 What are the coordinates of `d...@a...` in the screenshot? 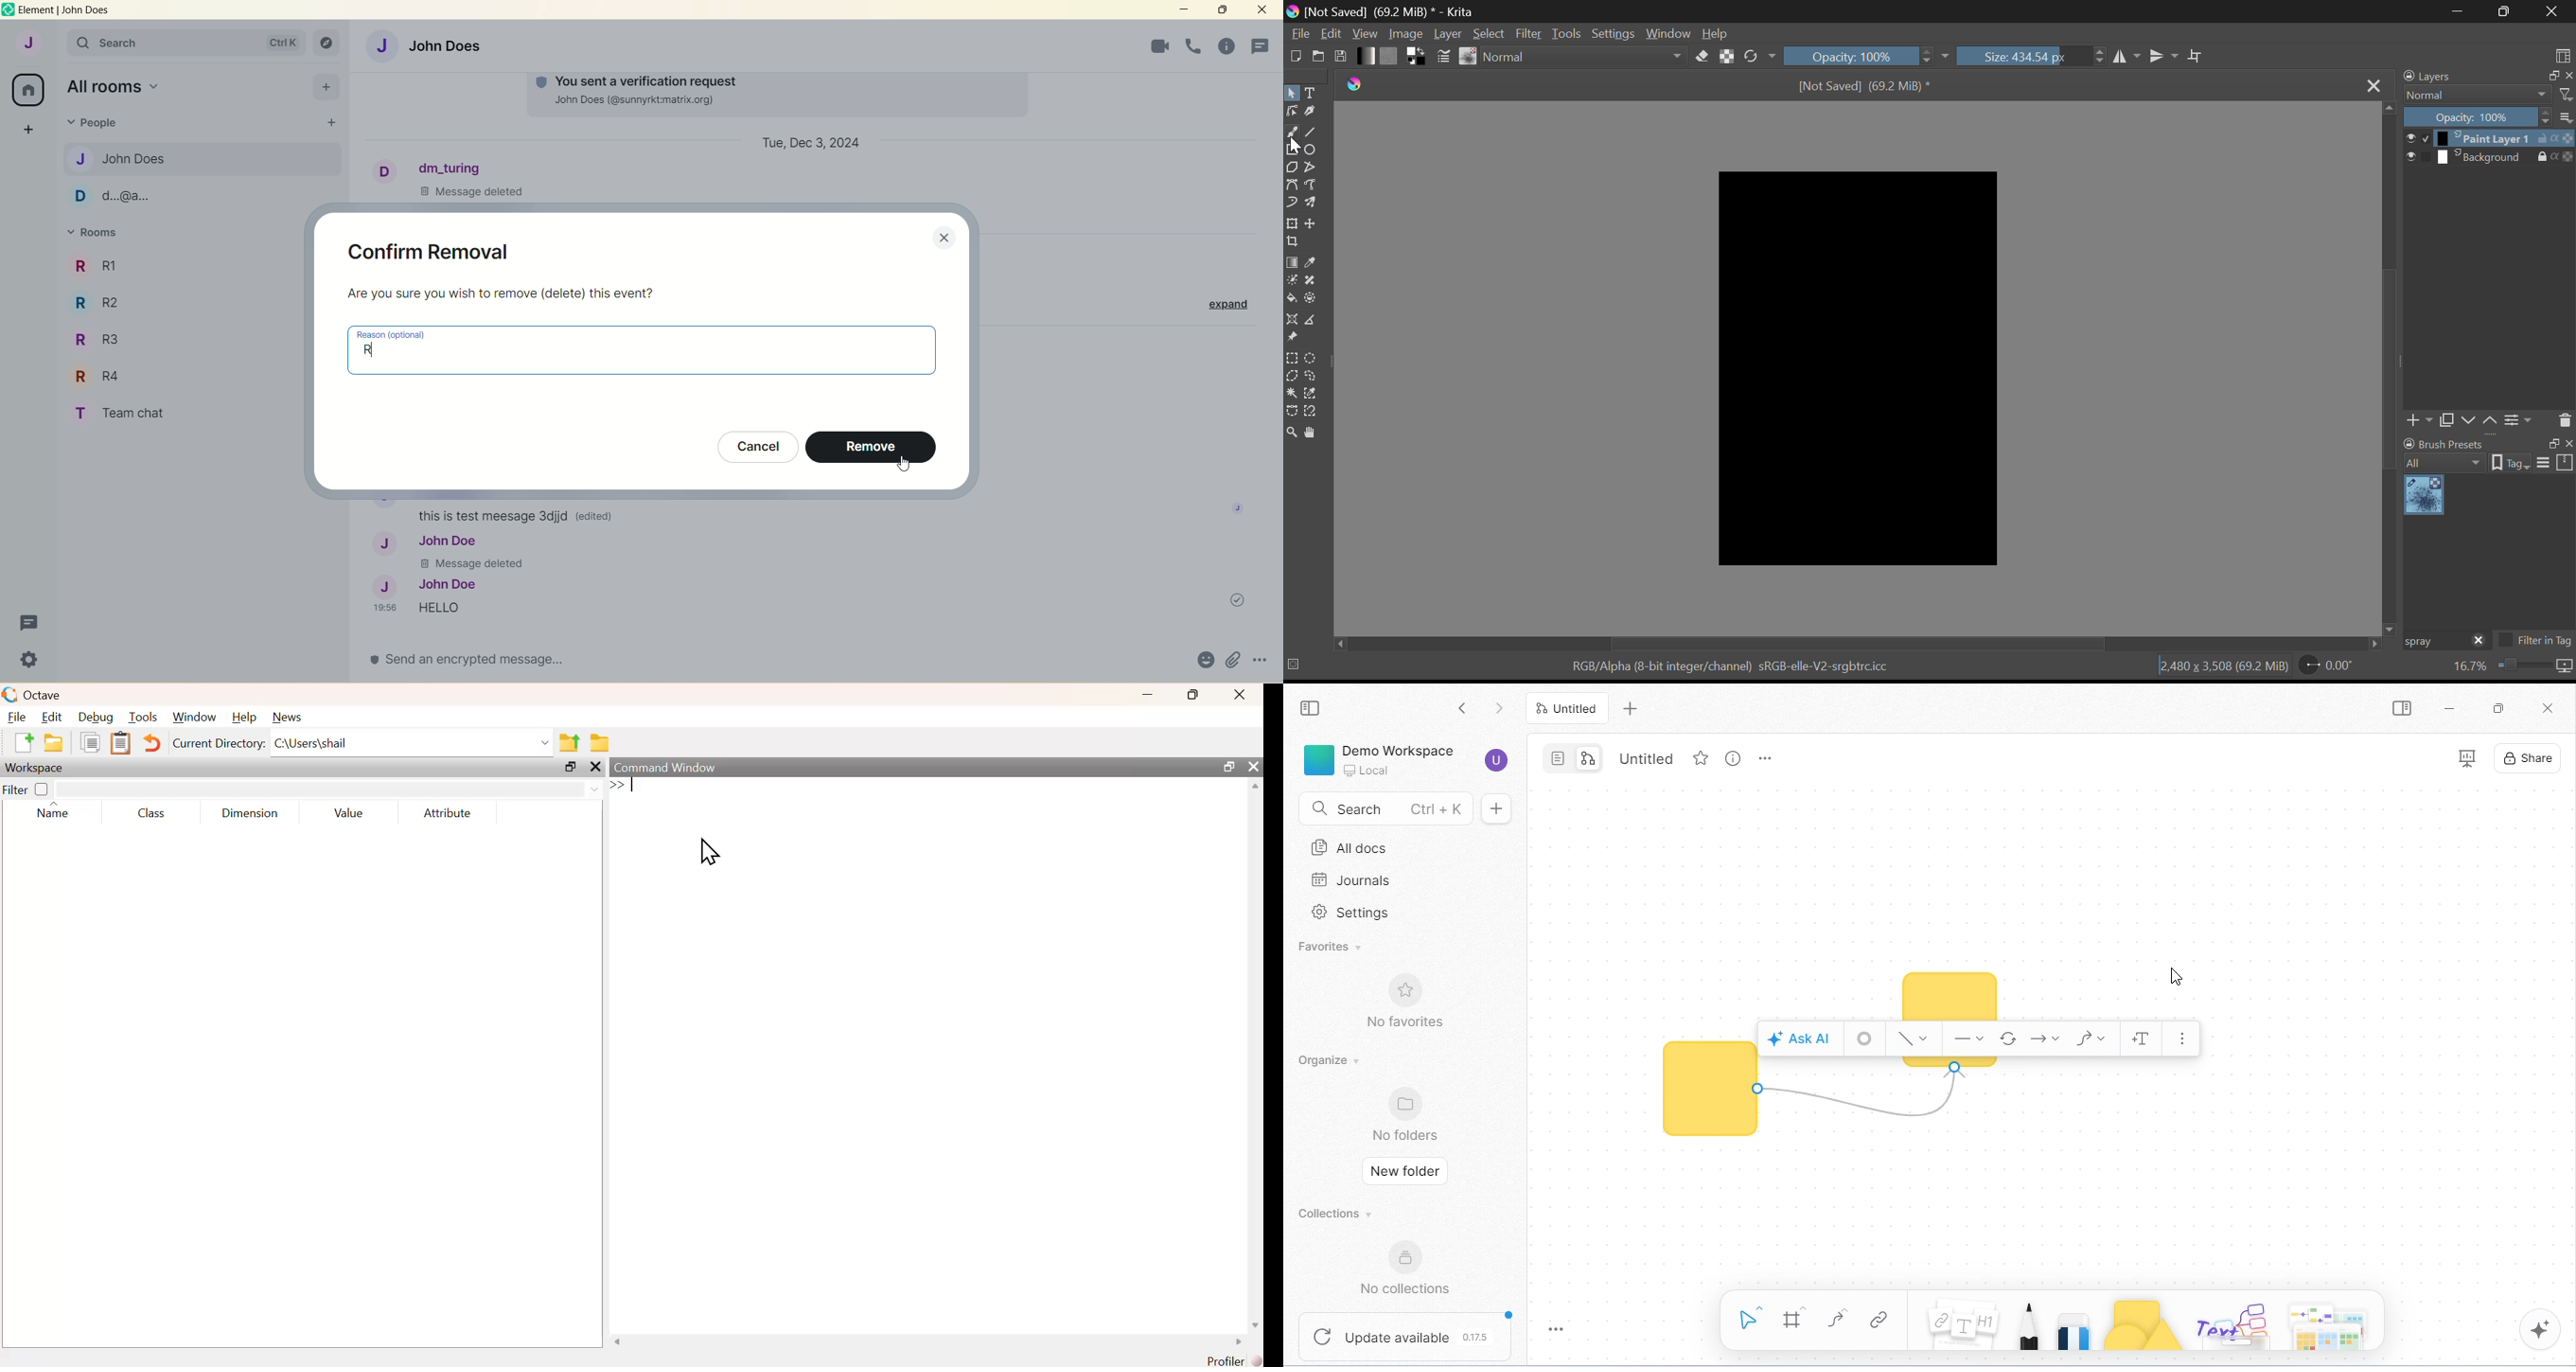 It's located at (116, 197).